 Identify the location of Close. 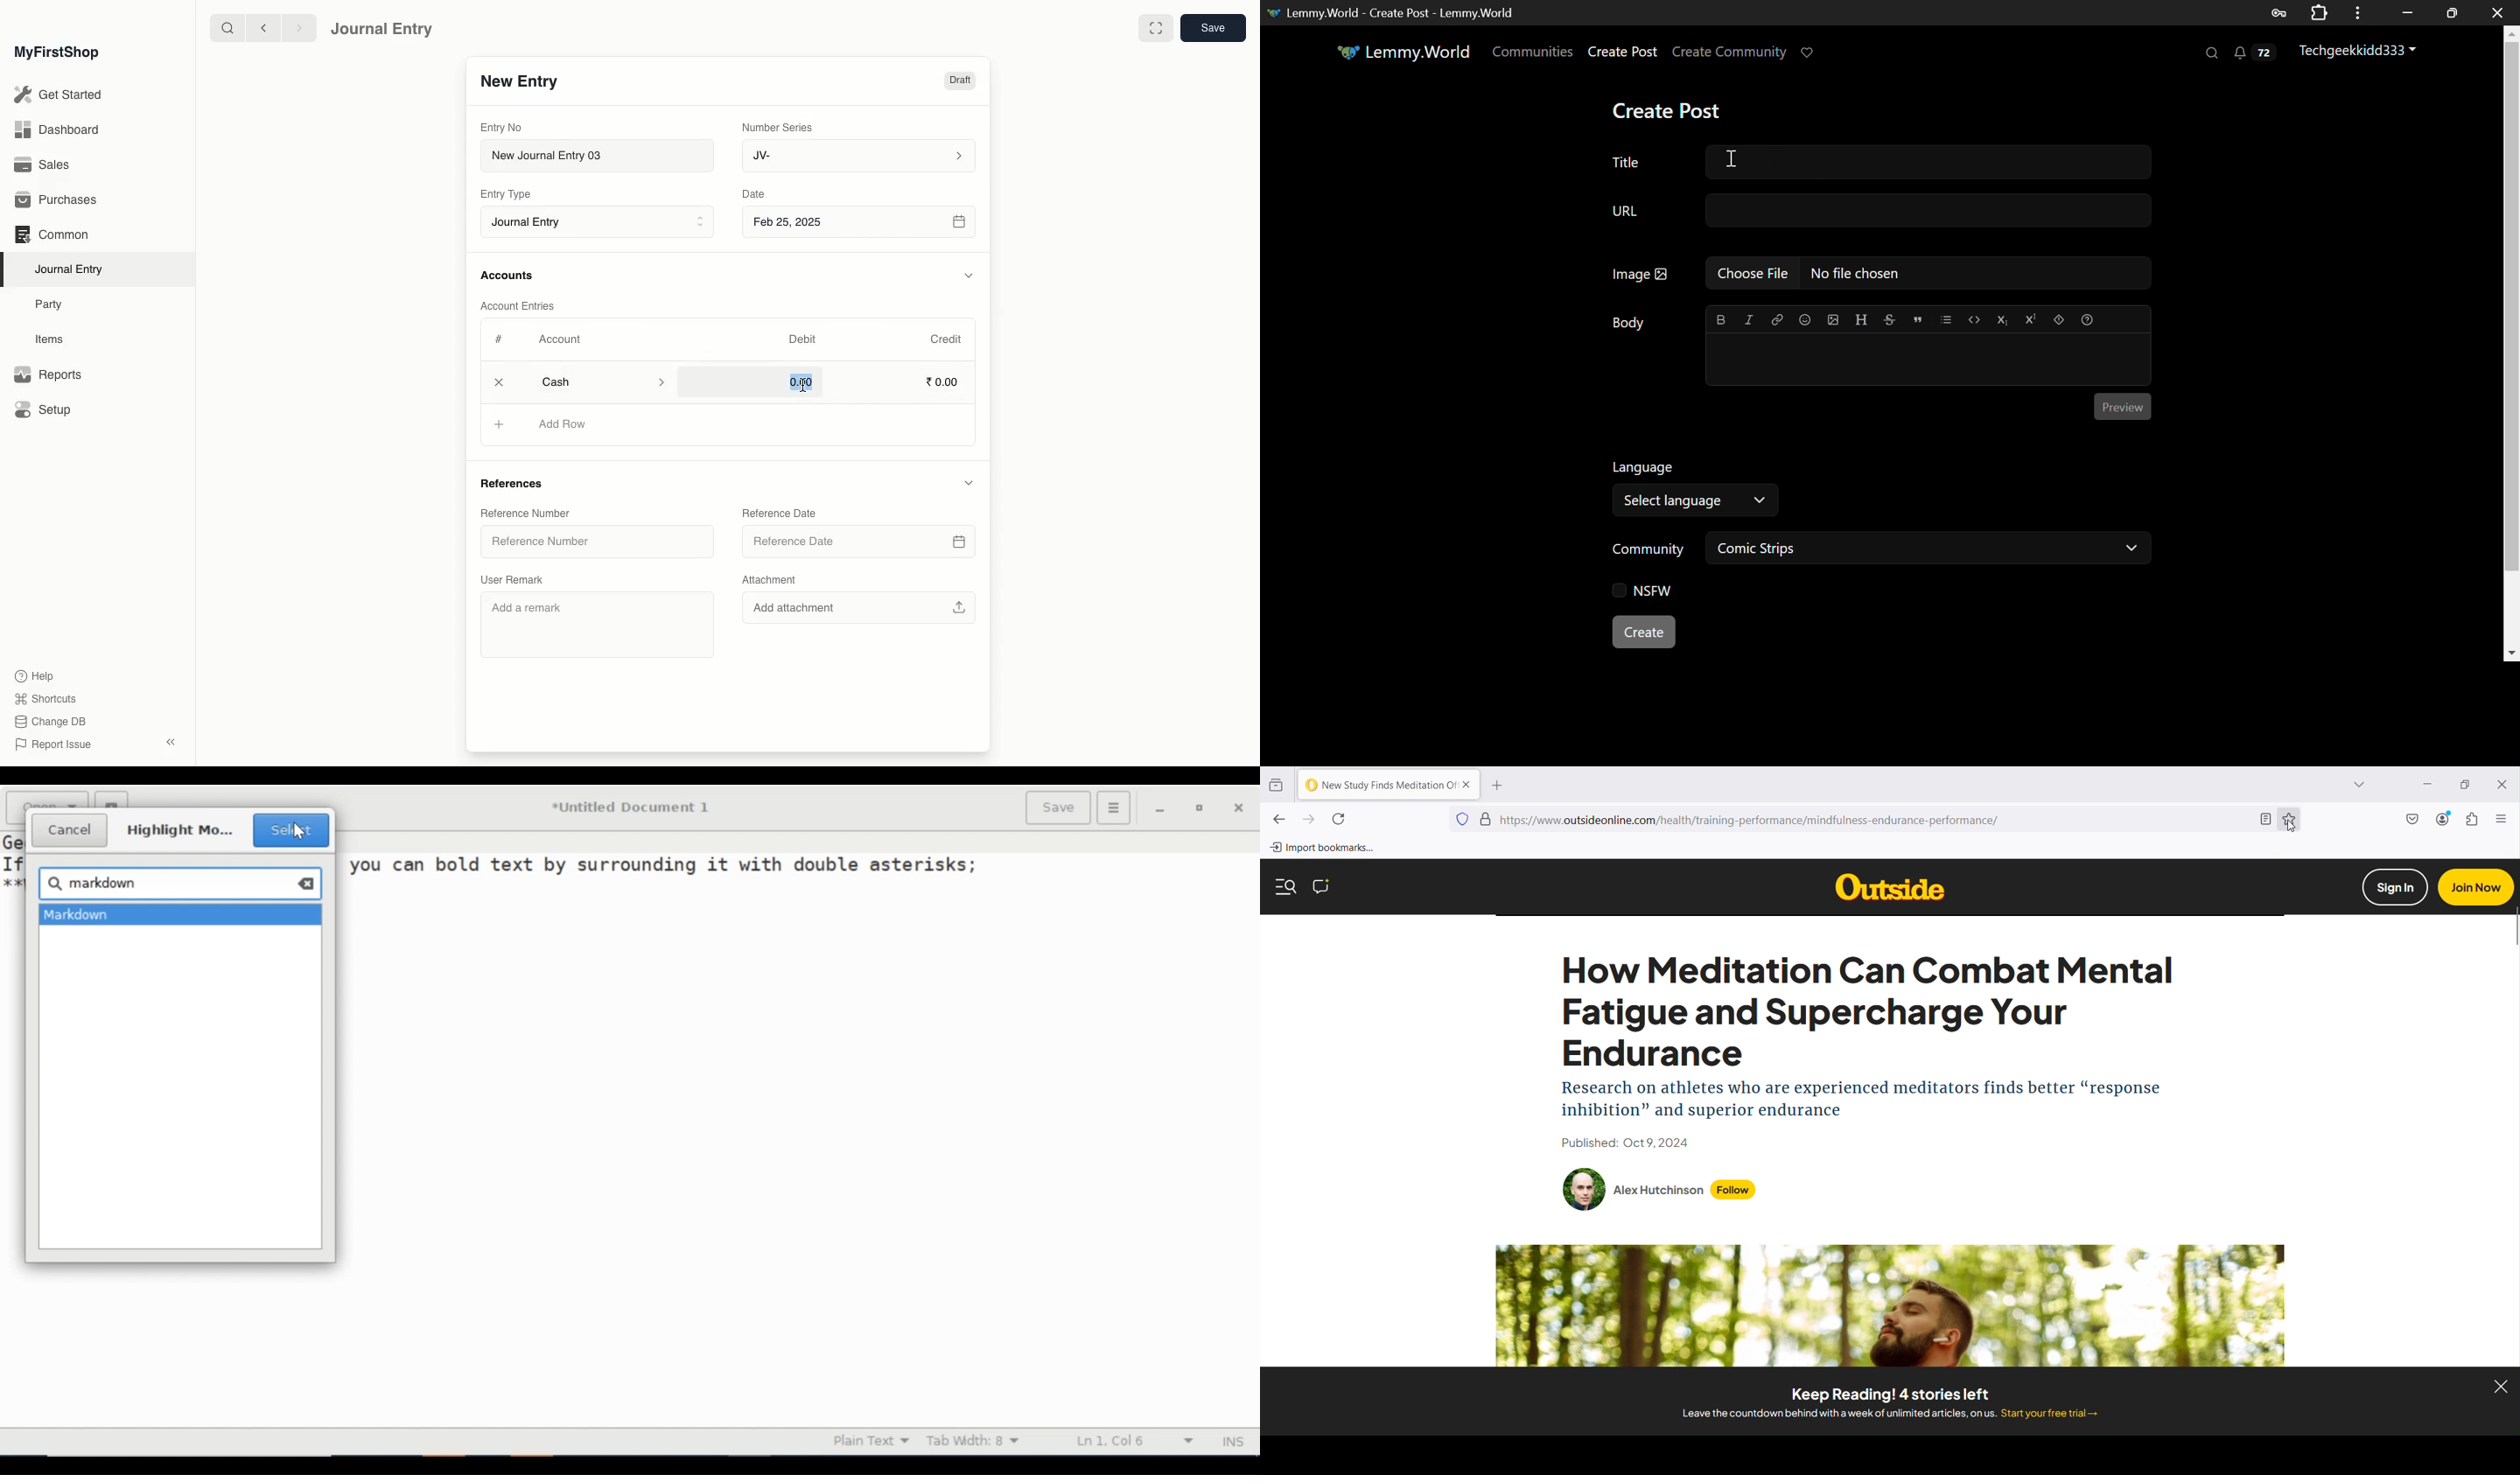
(500, 383).